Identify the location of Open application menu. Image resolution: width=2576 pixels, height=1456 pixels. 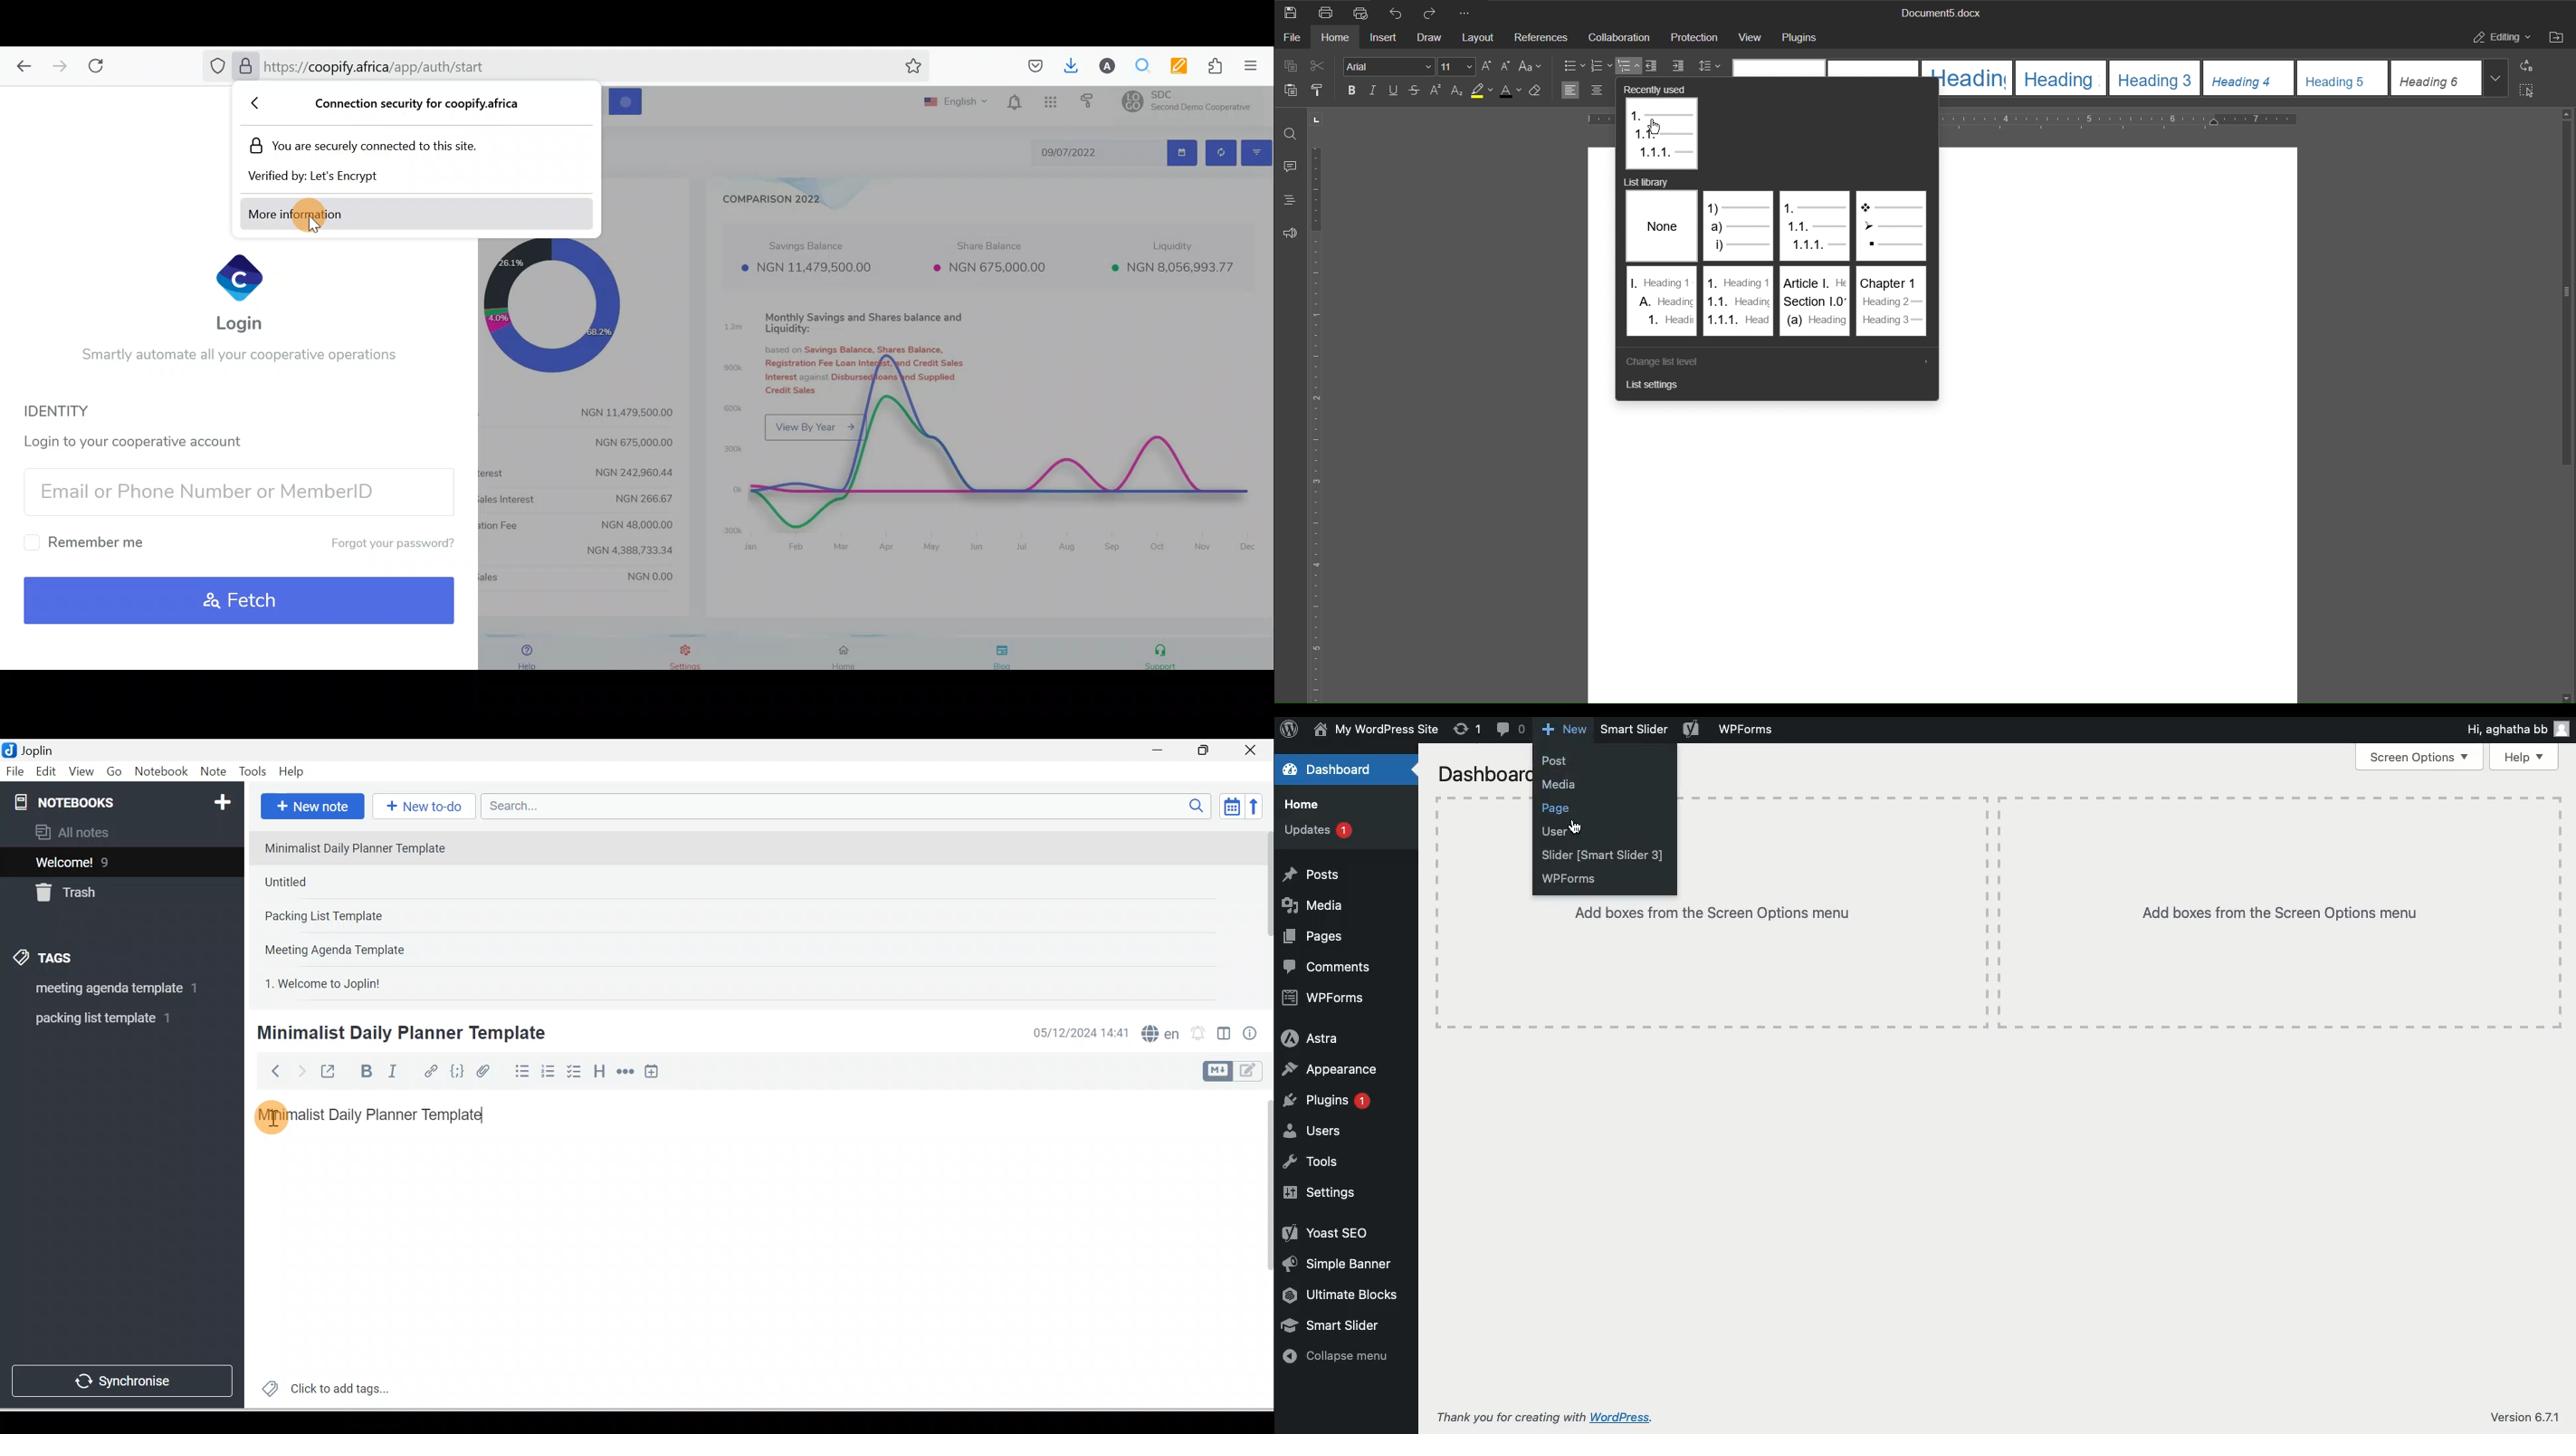
(1255, 66).